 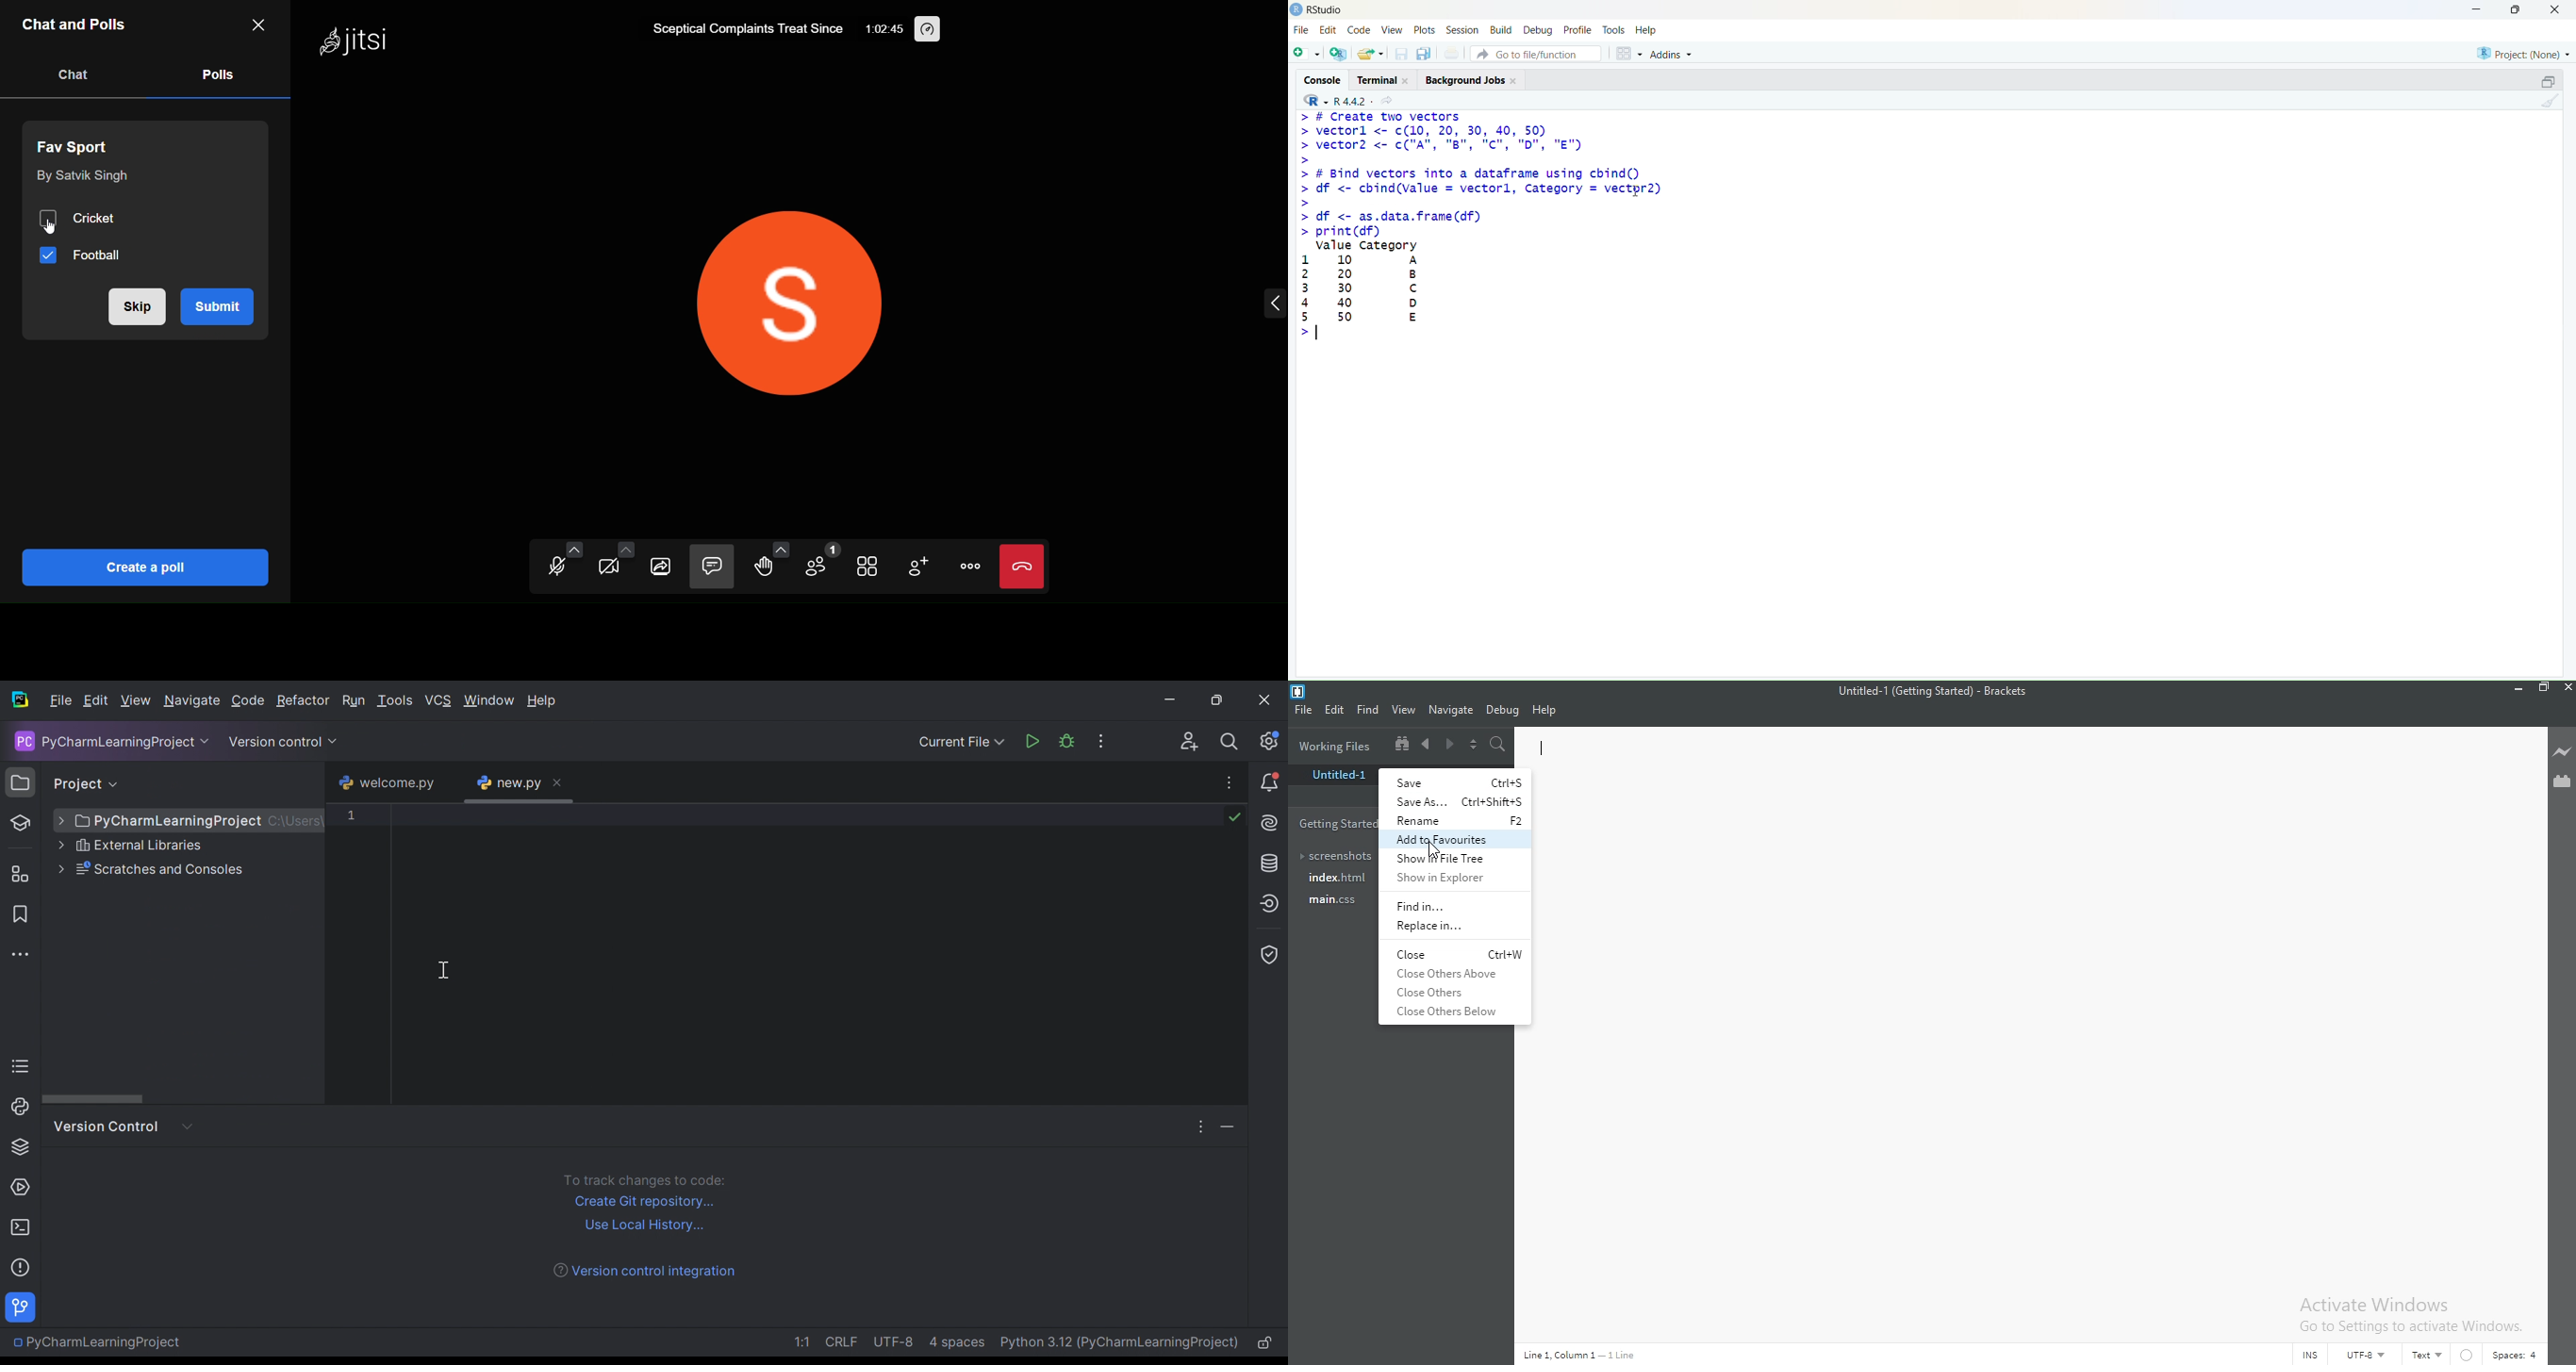 What do you see at coordinates (2426, 1357) in the screenshot?
I see `Text` at bounding box center [2426, 1357].